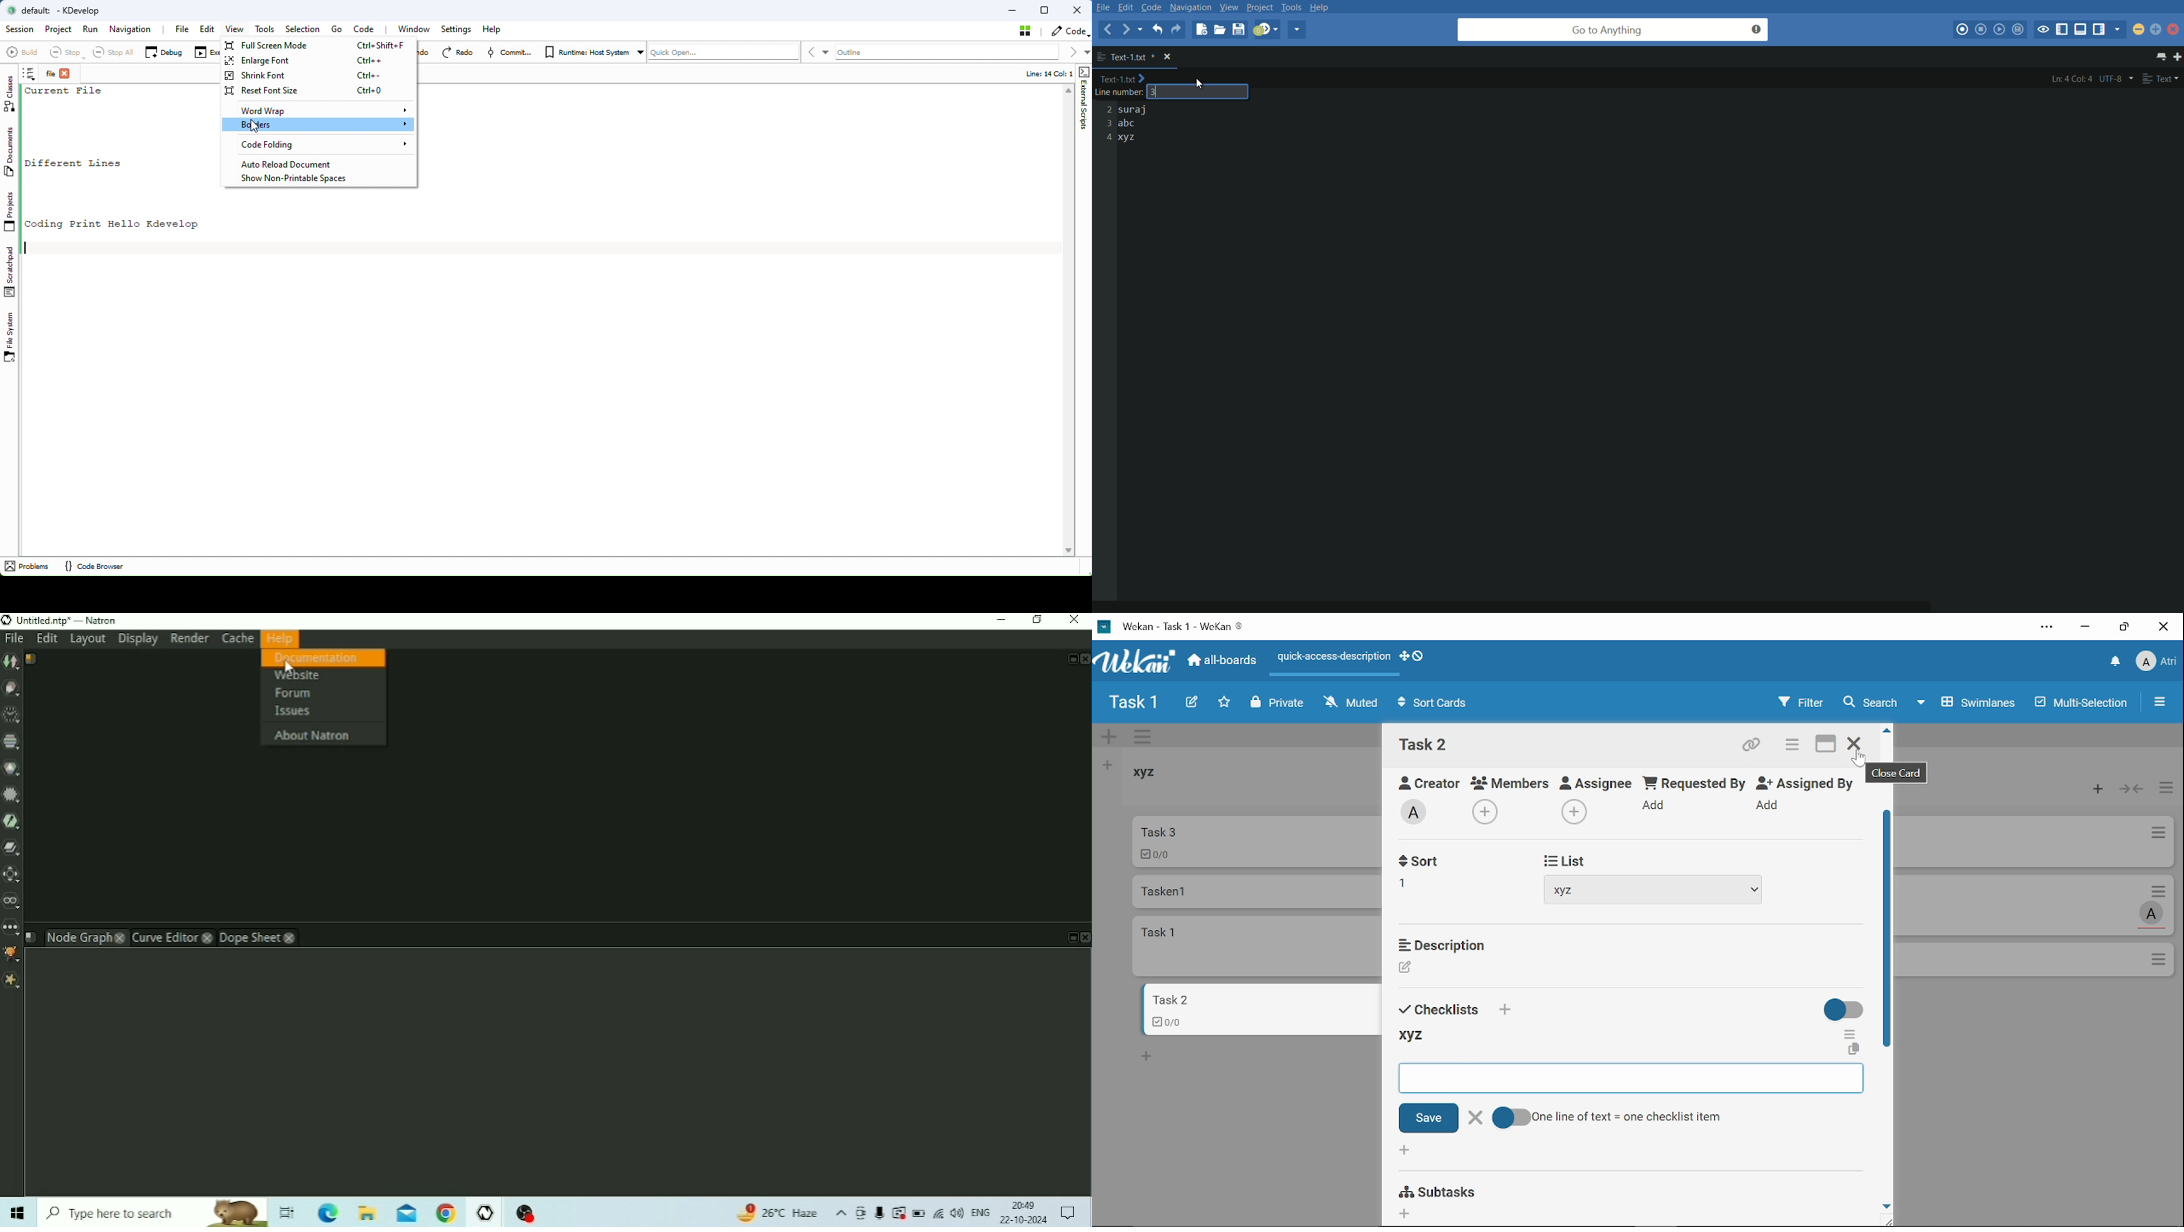 The image size is (2184, 1232). Describe the element at coordinates (1106, 765) in the screenshot. I see `Add list` at that location.